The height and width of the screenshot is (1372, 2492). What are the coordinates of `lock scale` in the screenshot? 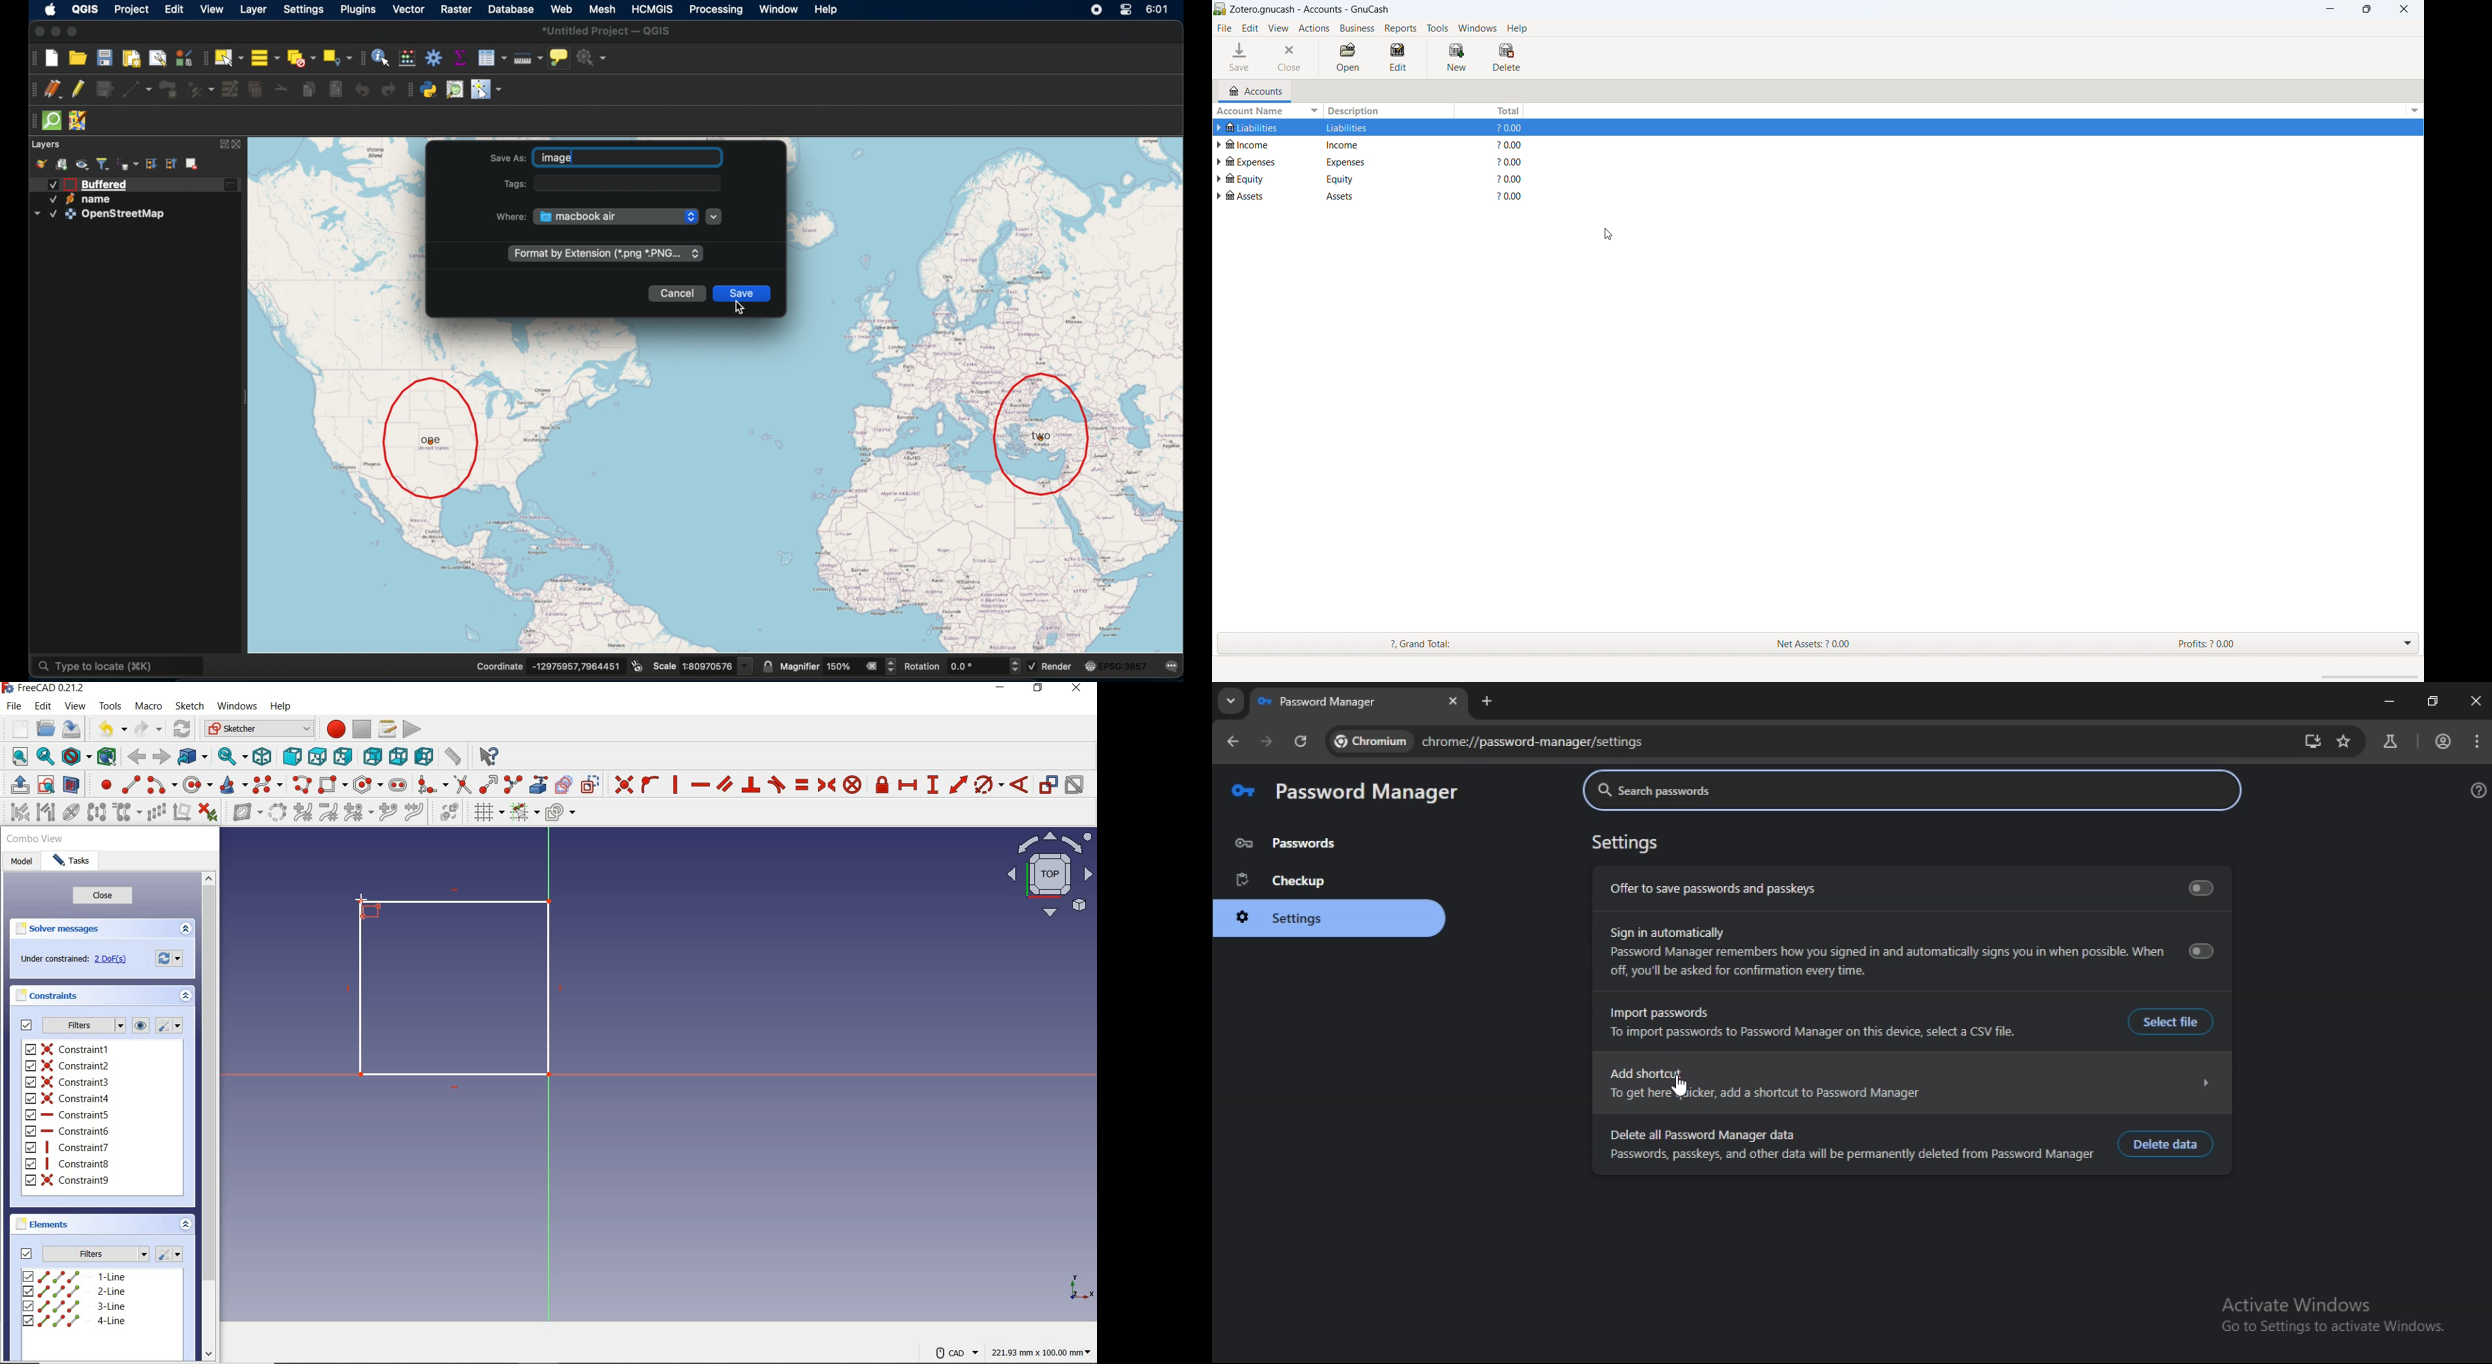 It's located at (768, 664).